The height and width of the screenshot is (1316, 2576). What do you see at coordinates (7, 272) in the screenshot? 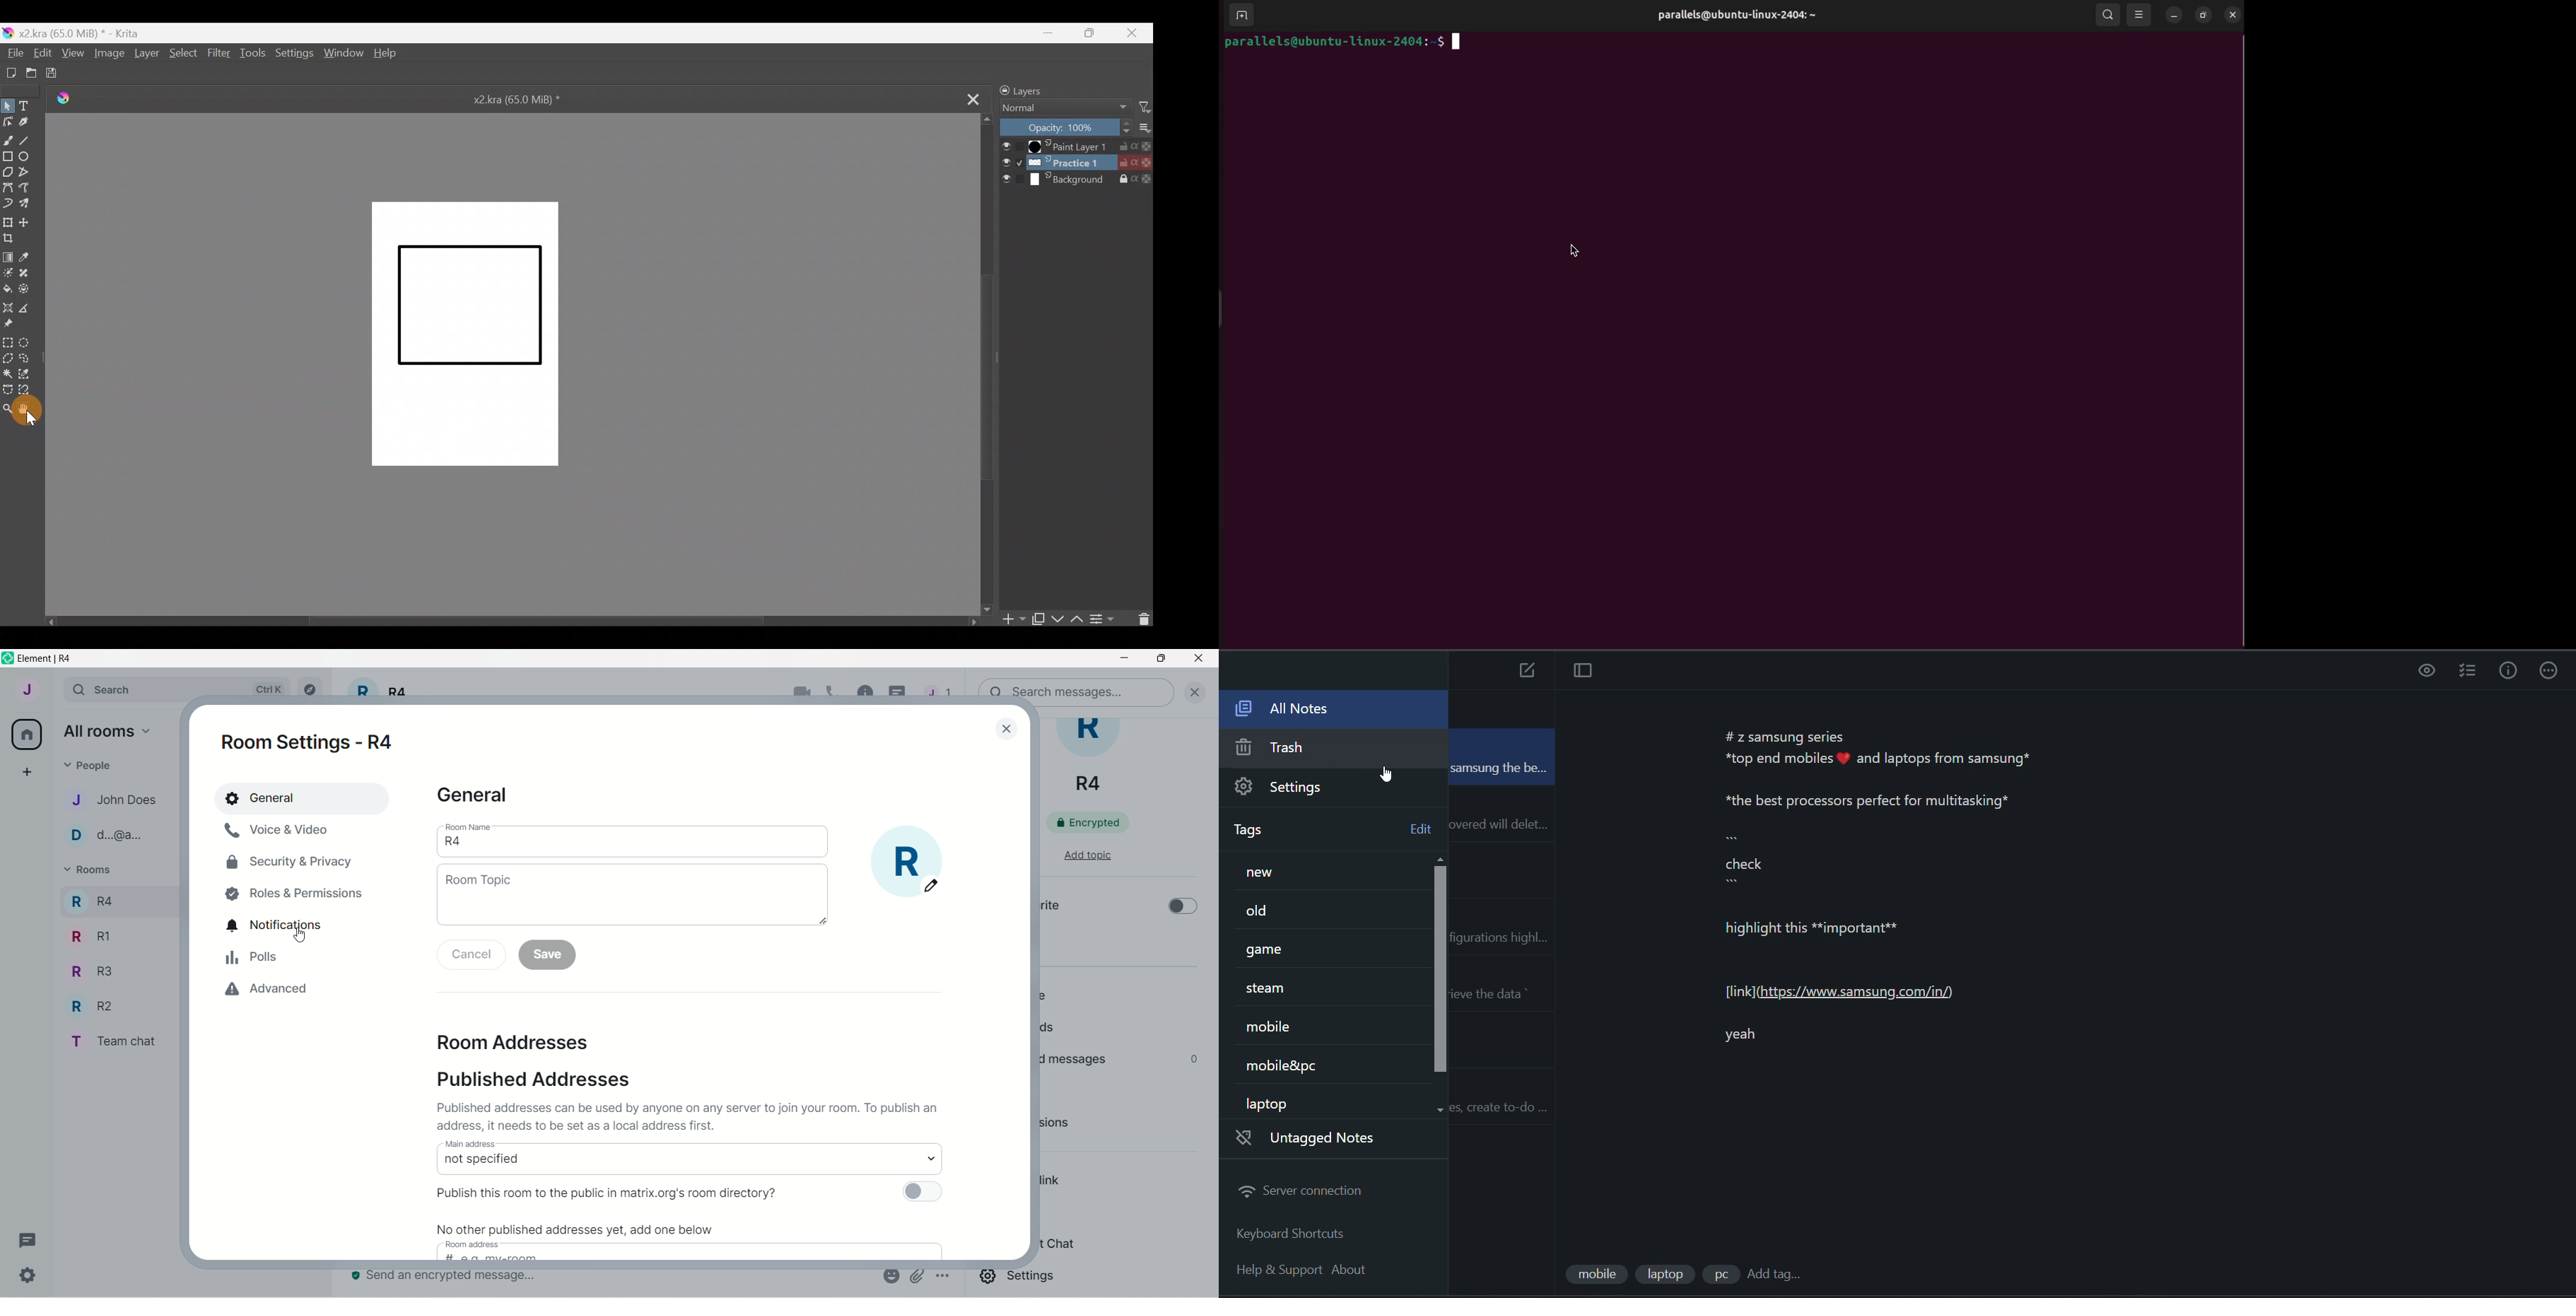
I see `Colourise mask tool` at bounding box center [7, 272].